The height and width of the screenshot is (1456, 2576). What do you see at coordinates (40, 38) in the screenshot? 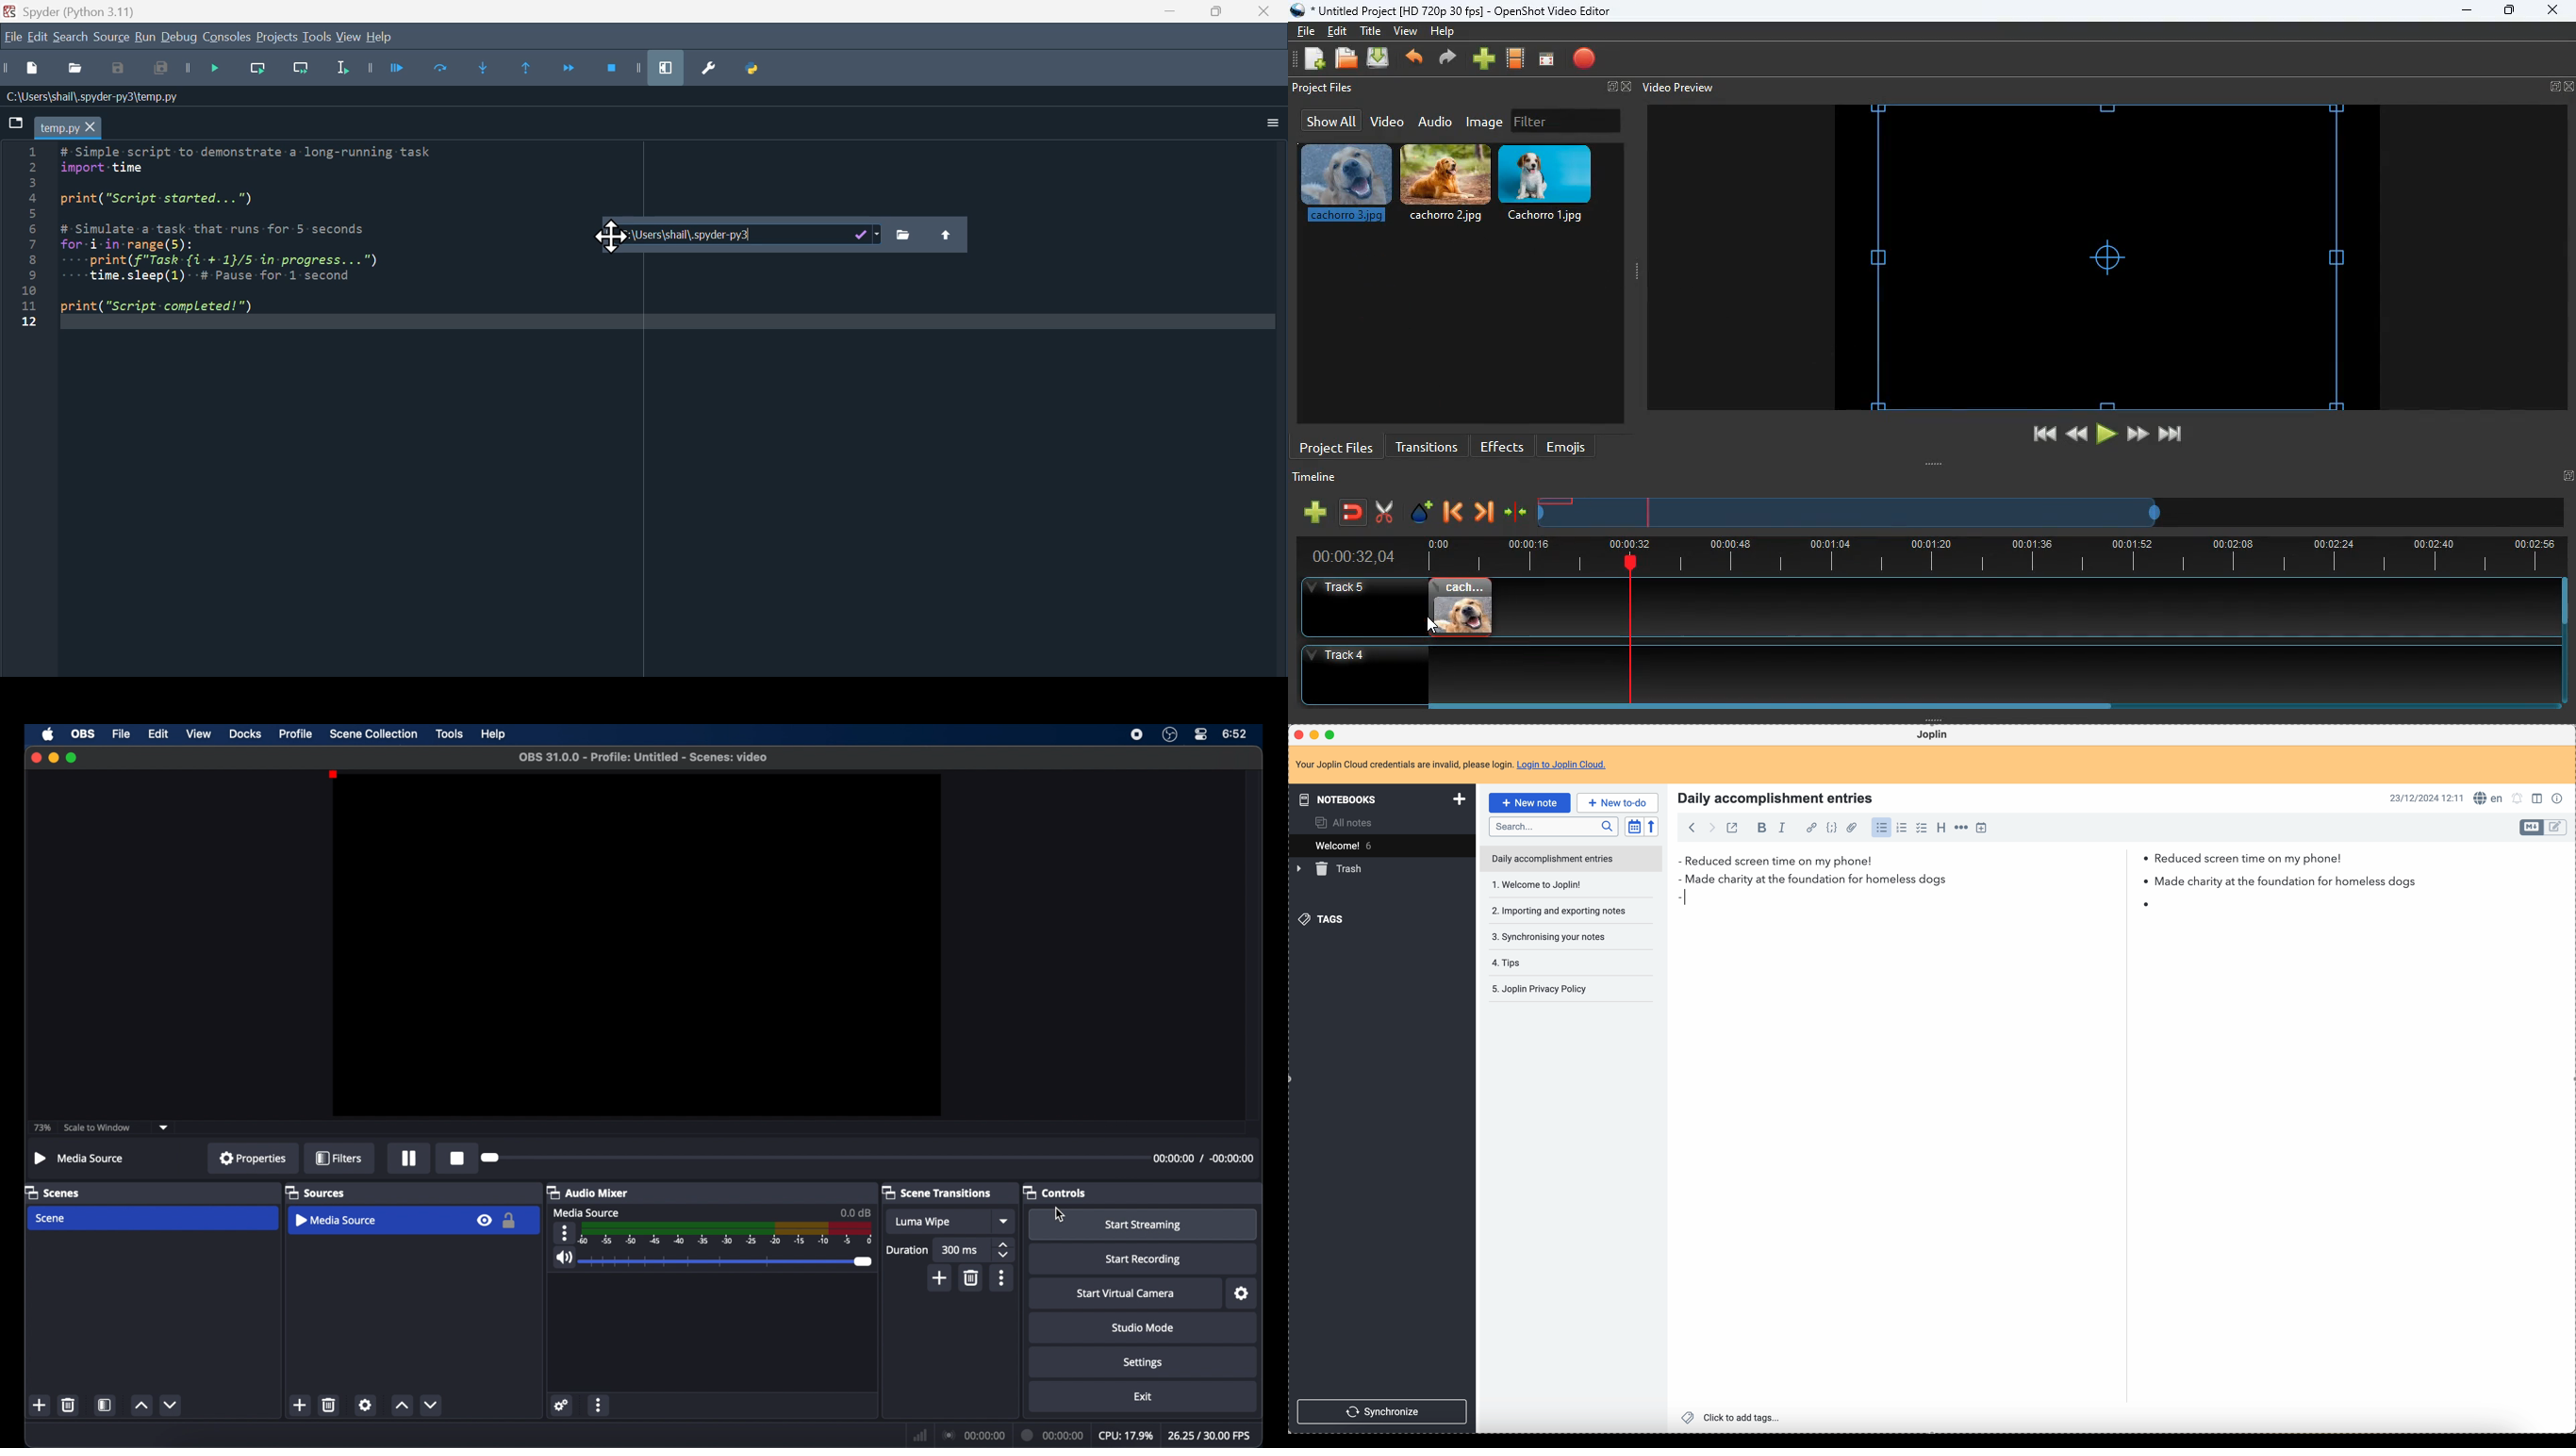
I see `Edit` at bounding box center [40, 38].